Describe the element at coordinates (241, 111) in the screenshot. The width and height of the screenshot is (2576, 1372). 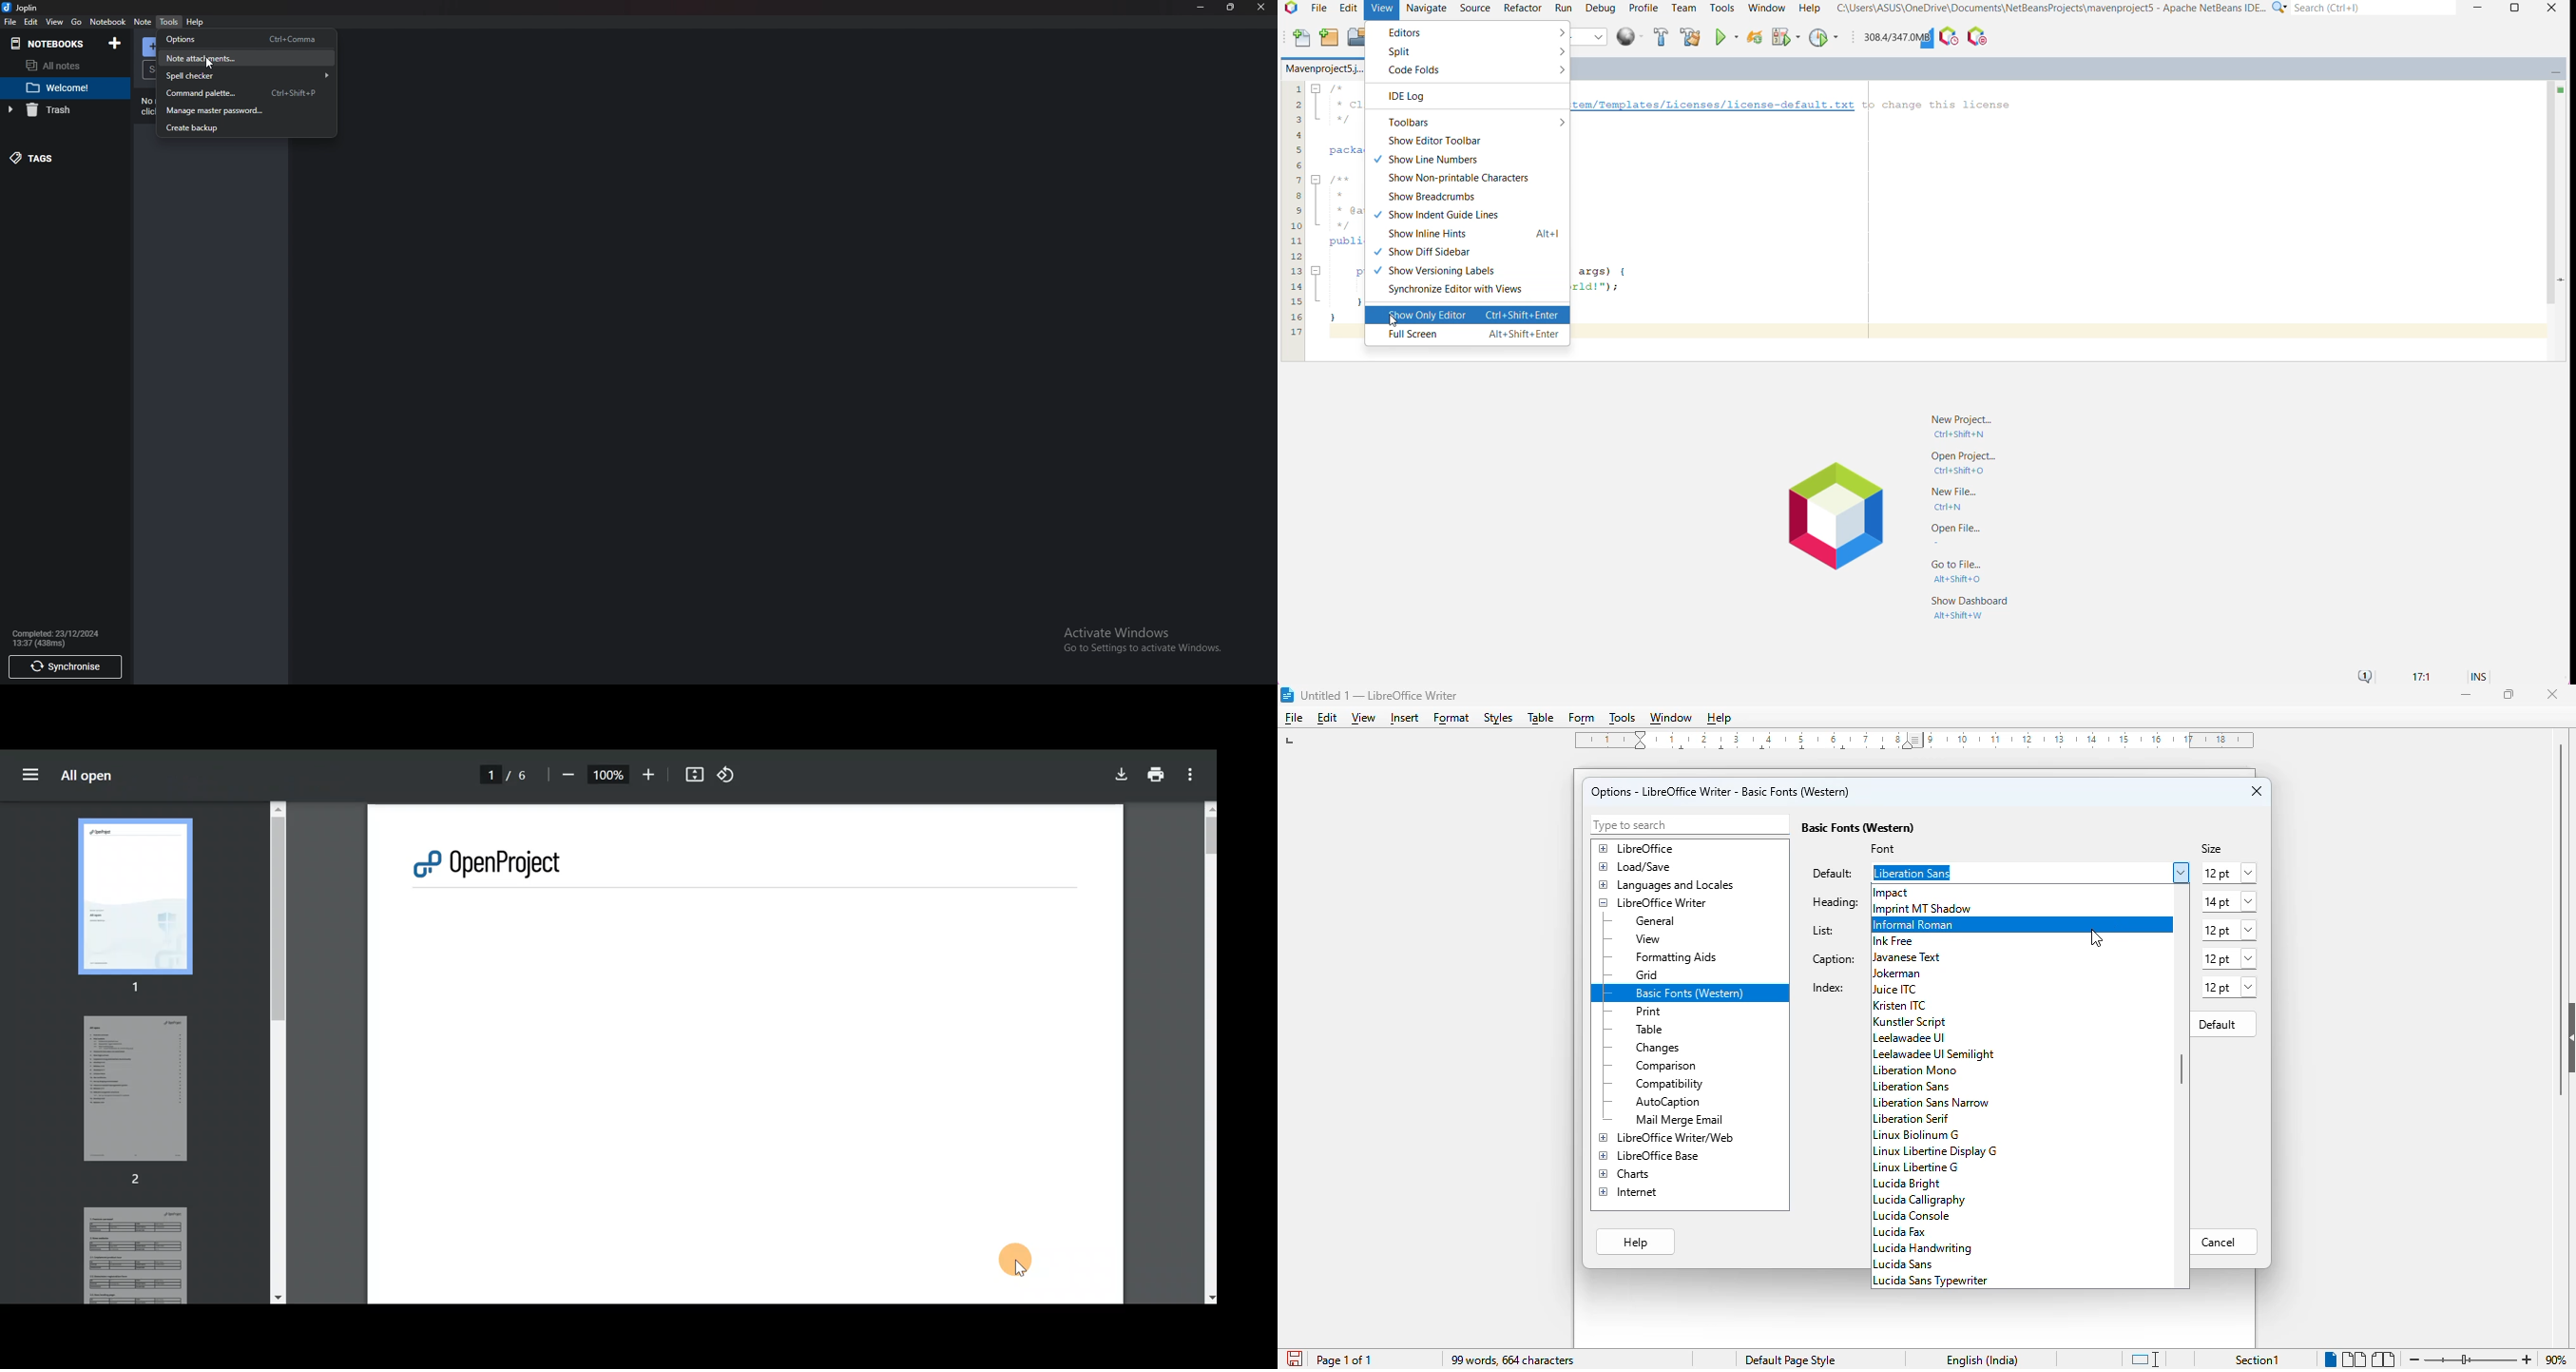
I see `manage master password` at that location.